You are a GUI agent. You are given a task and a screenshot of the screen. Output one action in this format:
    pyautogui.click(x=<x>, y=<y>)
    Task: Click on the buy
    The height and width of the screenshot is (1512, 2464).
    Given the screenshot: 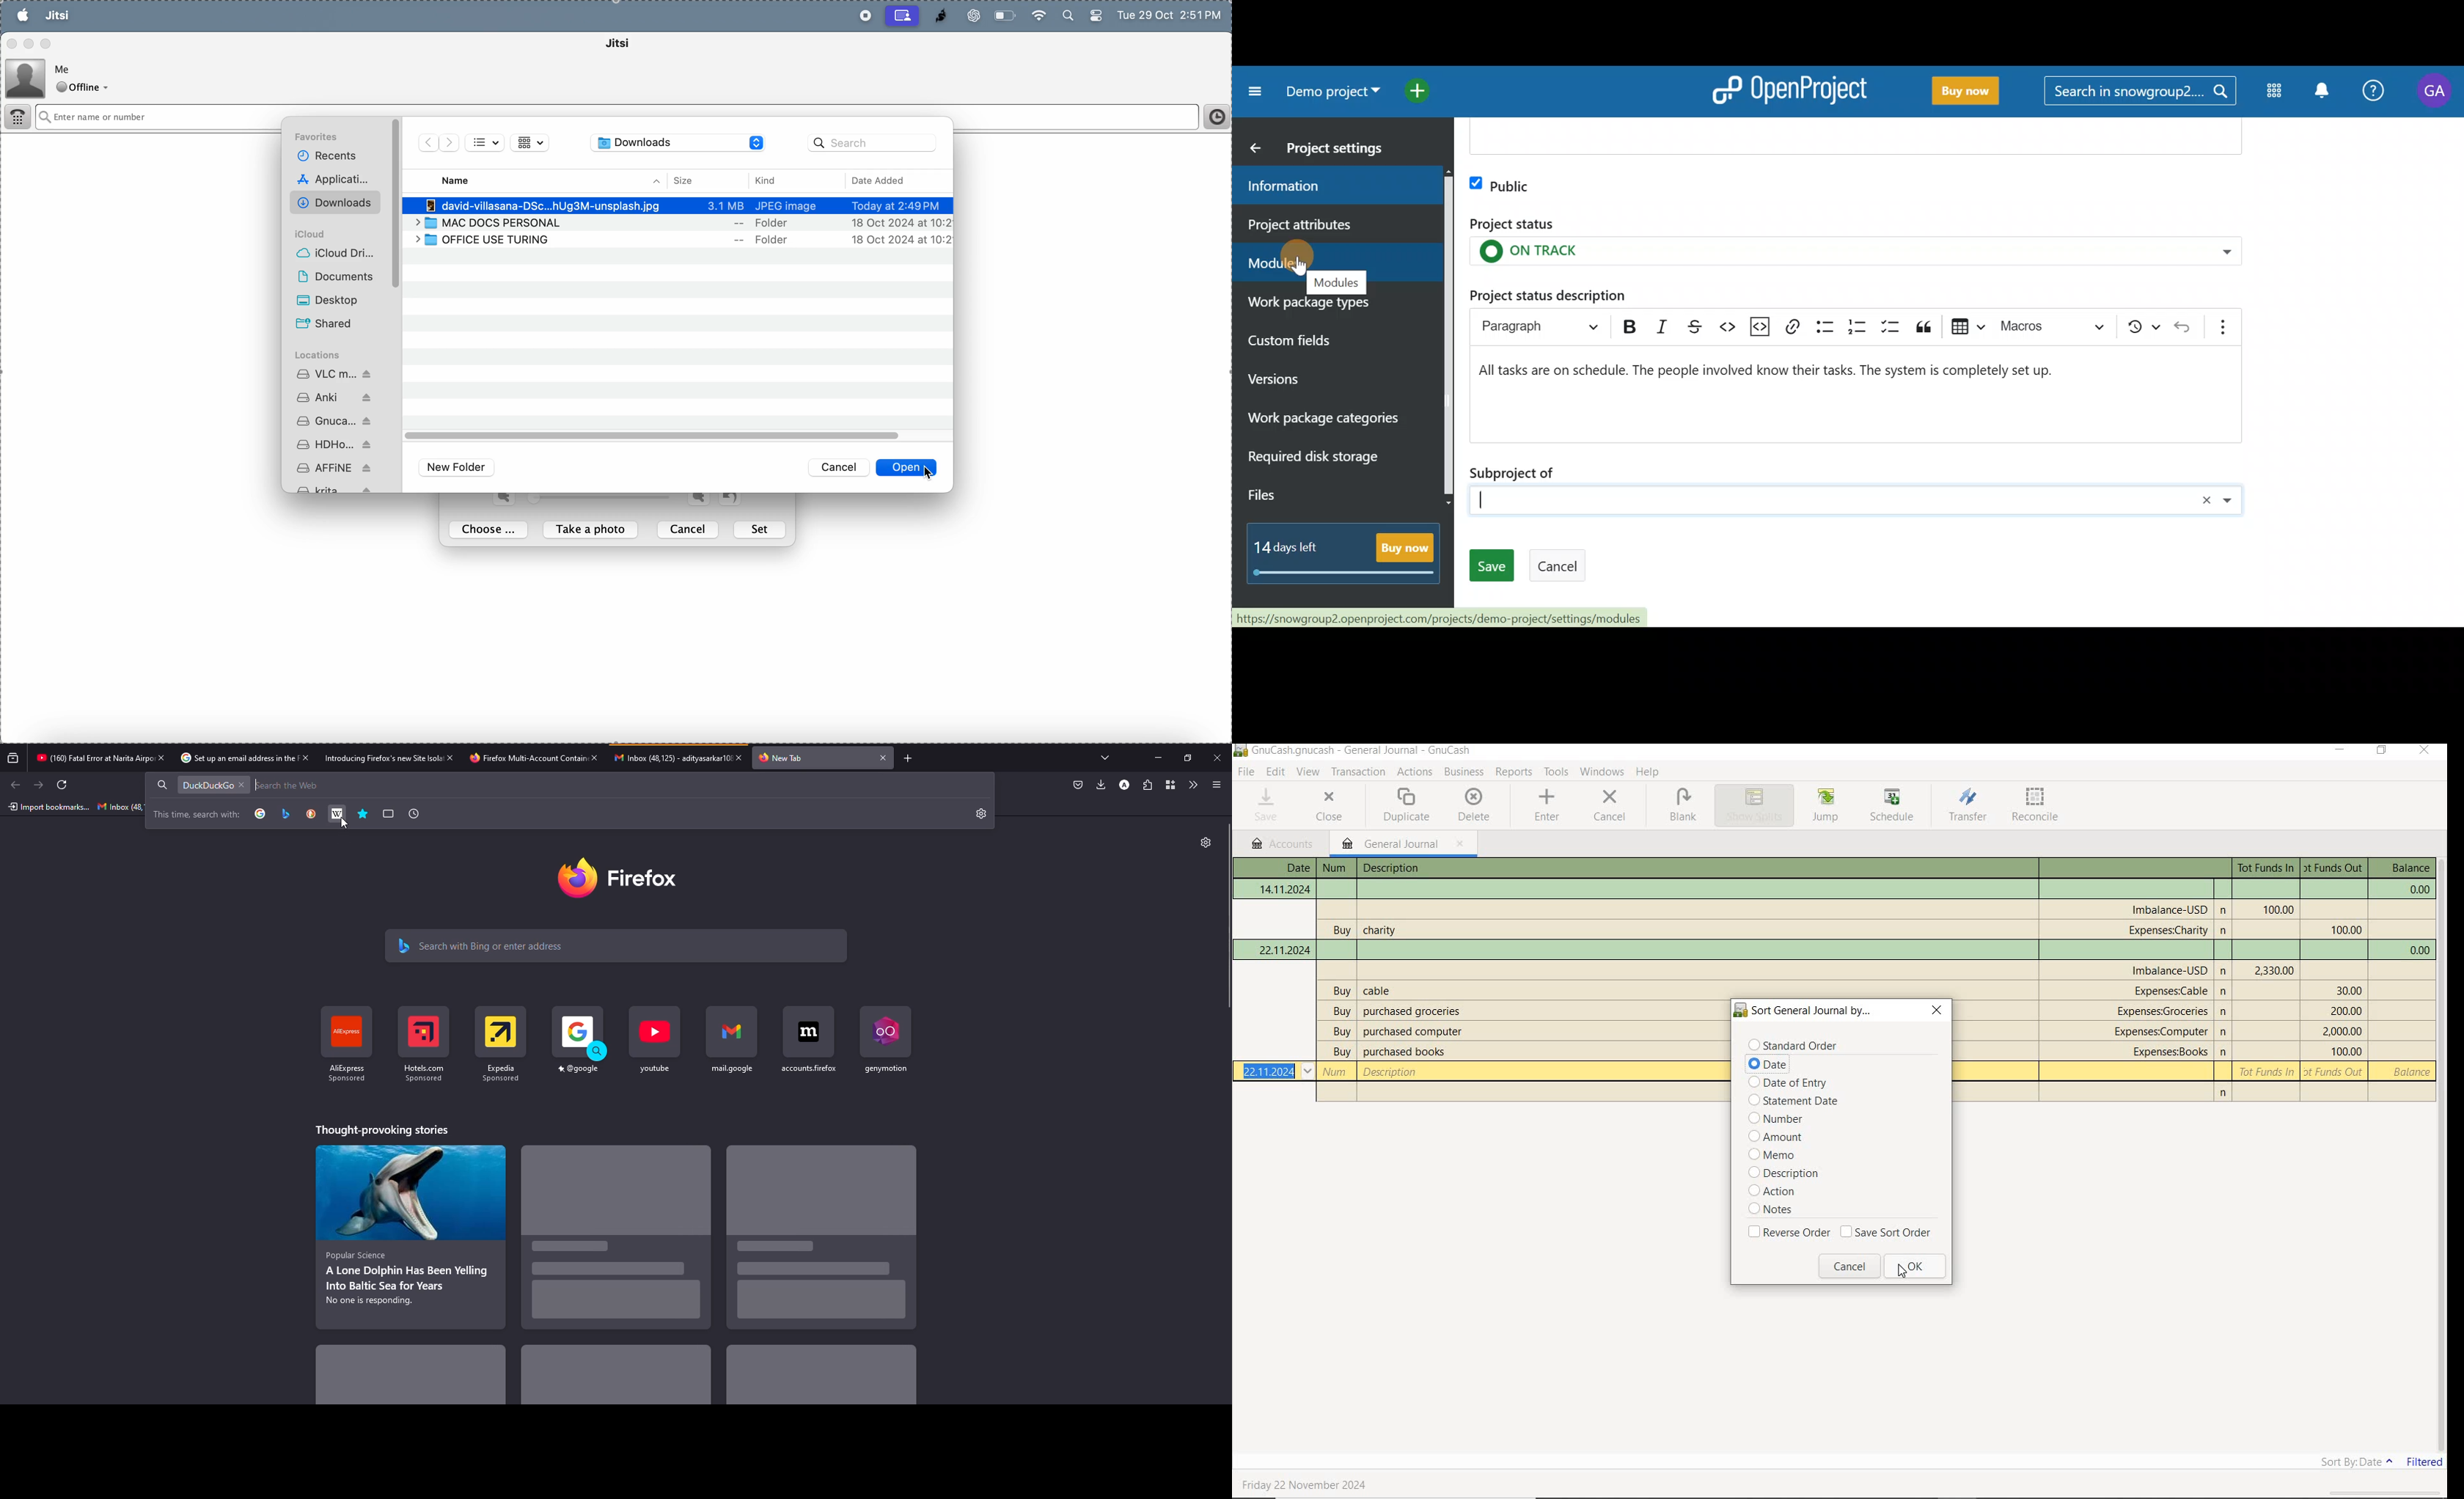 What is the action you would take?
    pyautogui.click(x=1343, y=993)
    